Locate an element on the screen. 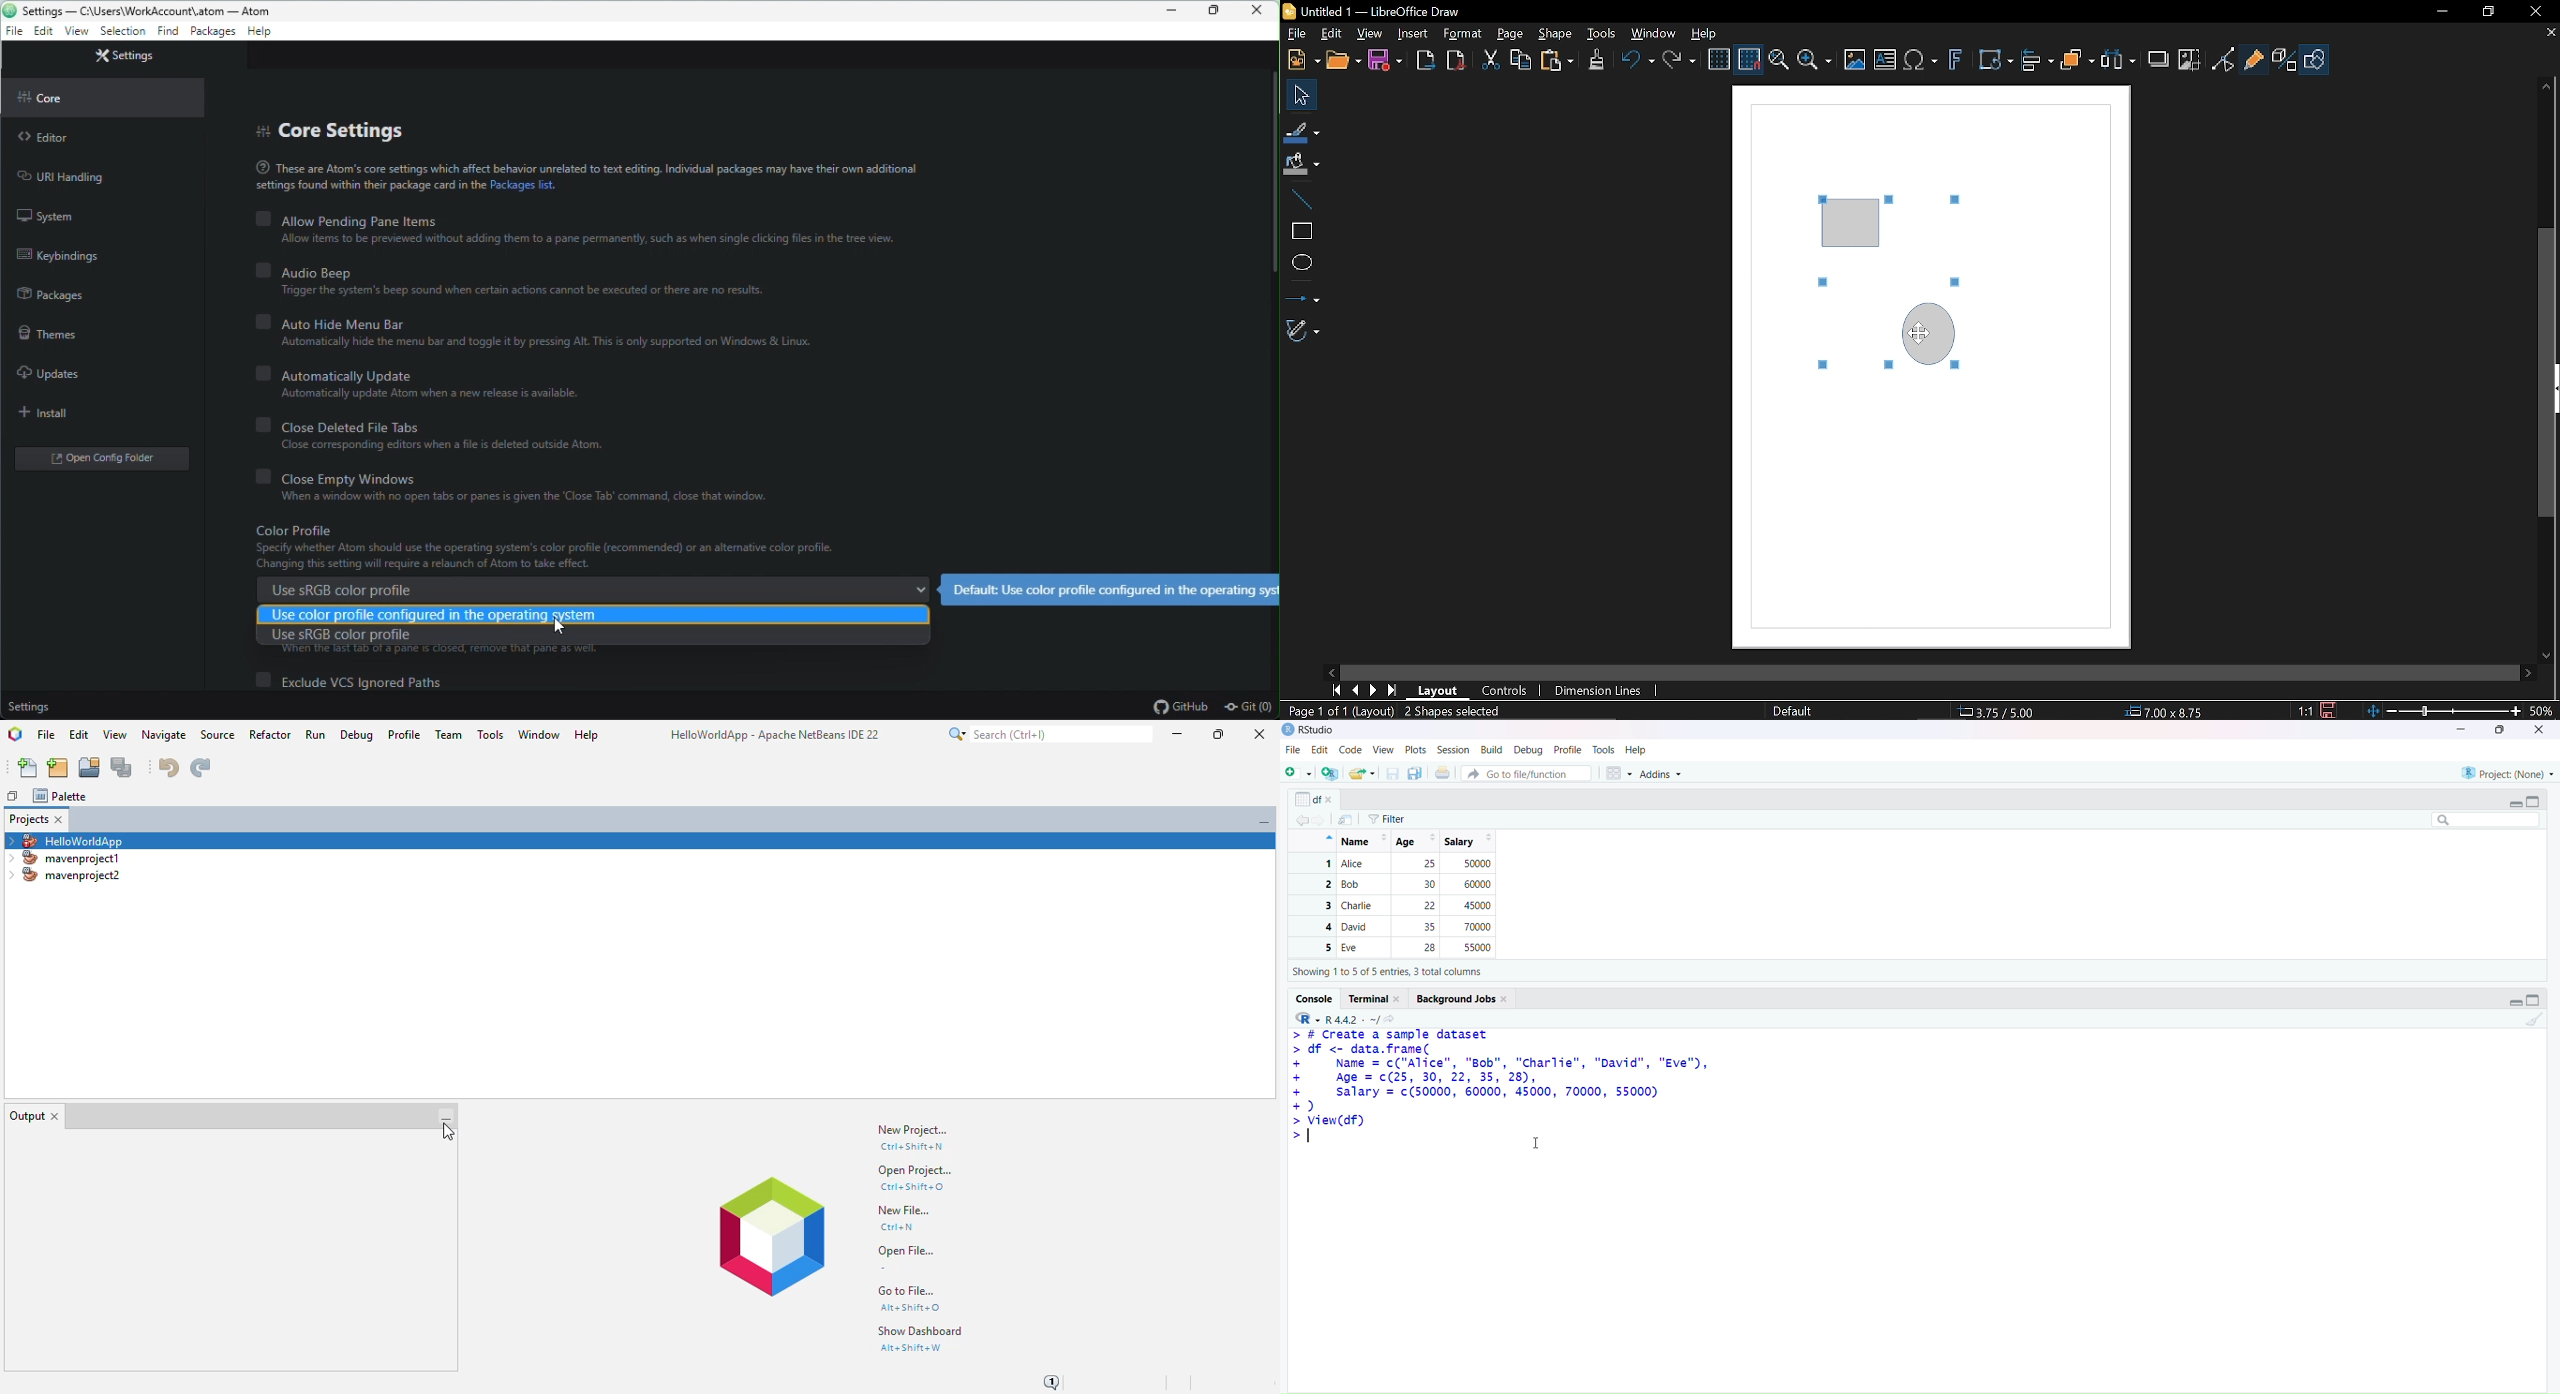 Image resolution: width=2576 pixels, height=1400 pixels. Slide master name is located at coordinates (1797, 712).